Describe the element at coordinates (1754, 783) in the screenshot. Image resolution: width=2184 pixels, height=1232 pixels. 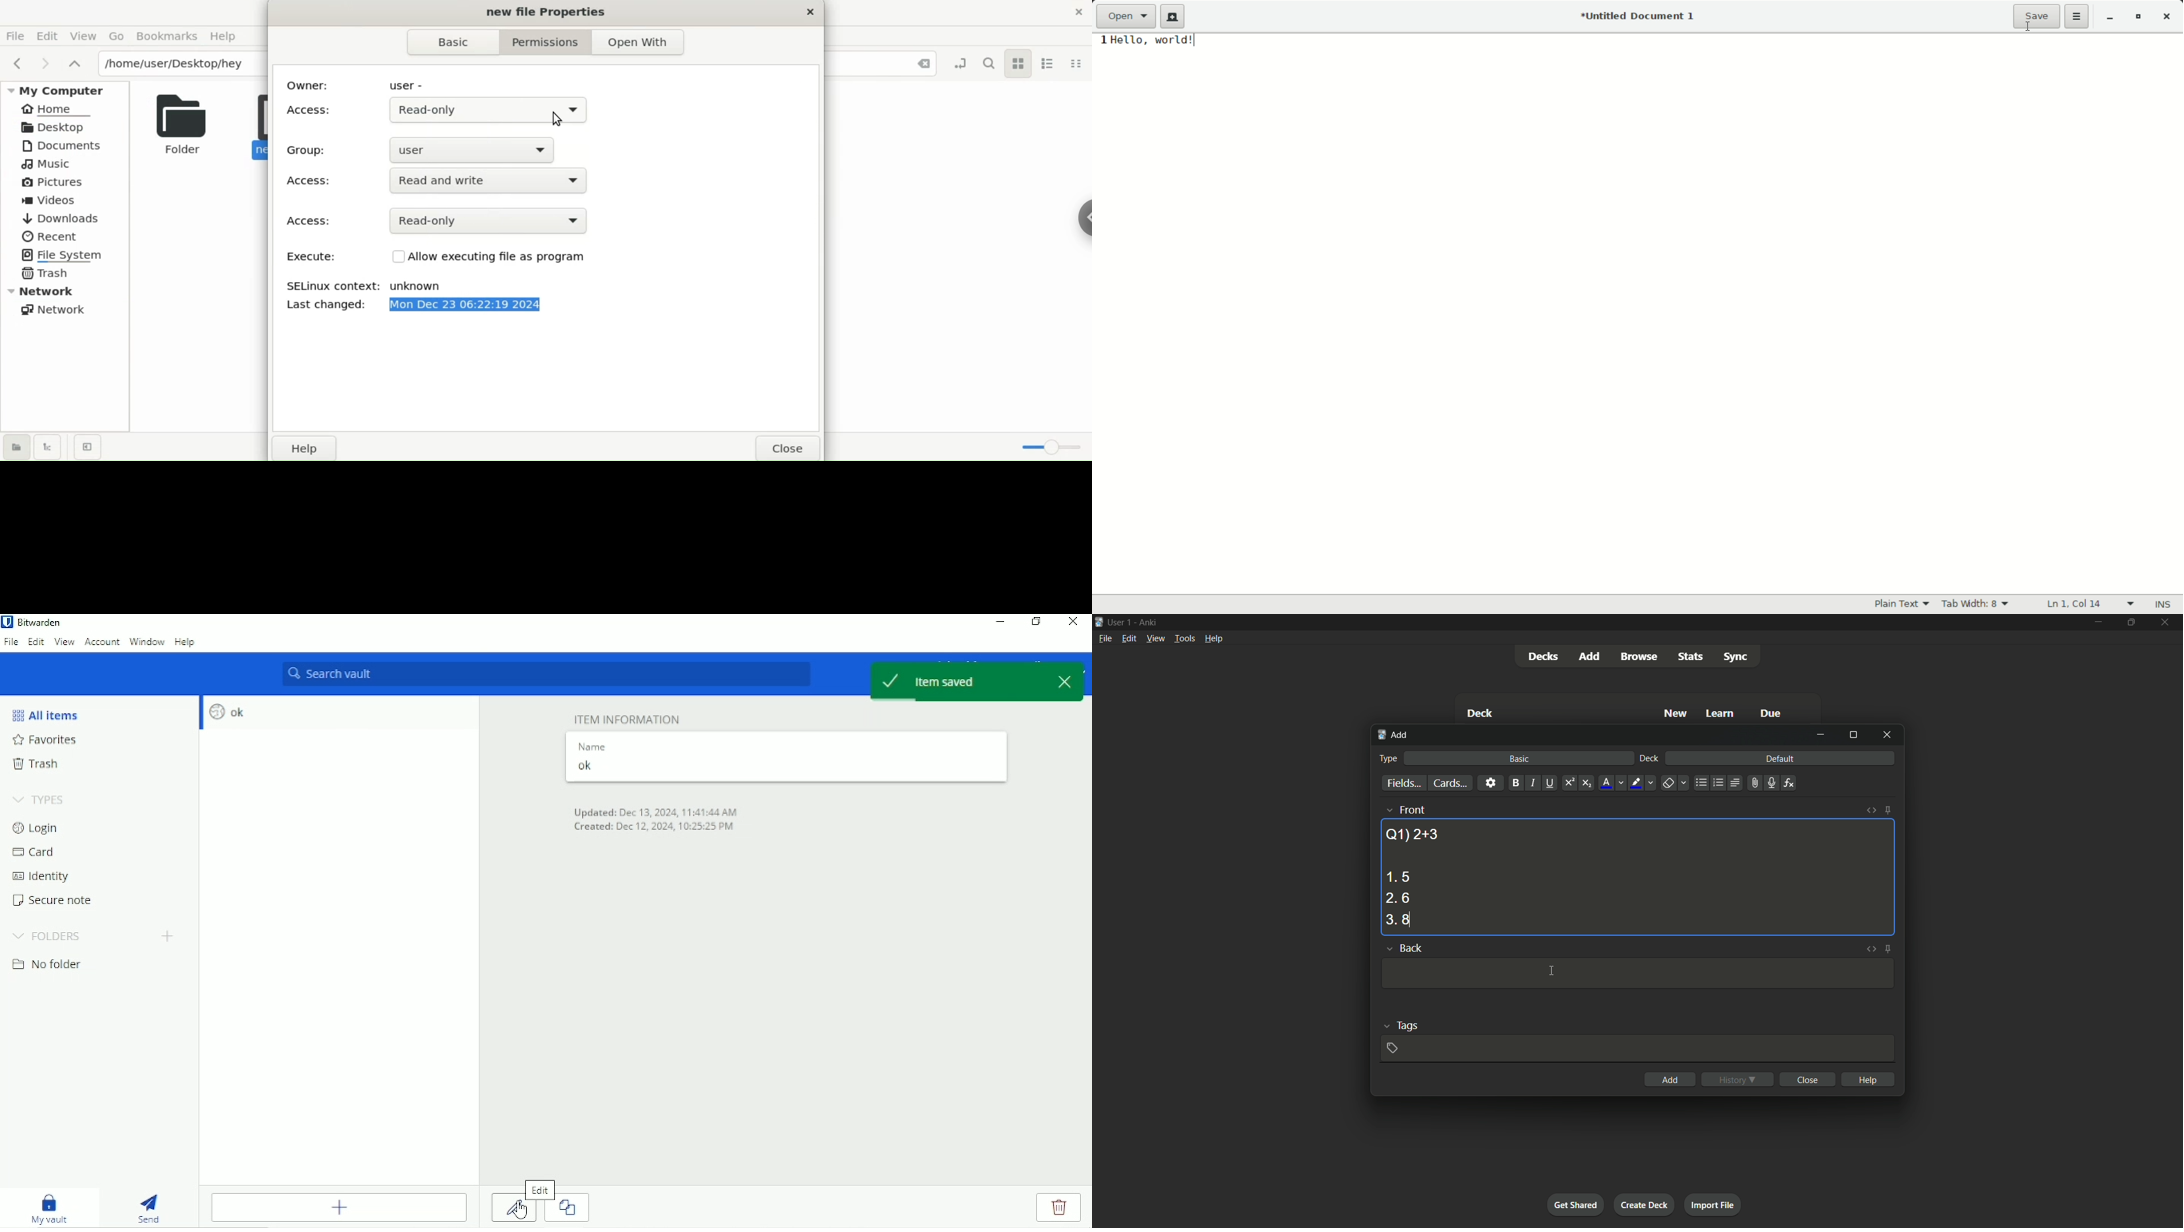
I see `attach file` at that location.